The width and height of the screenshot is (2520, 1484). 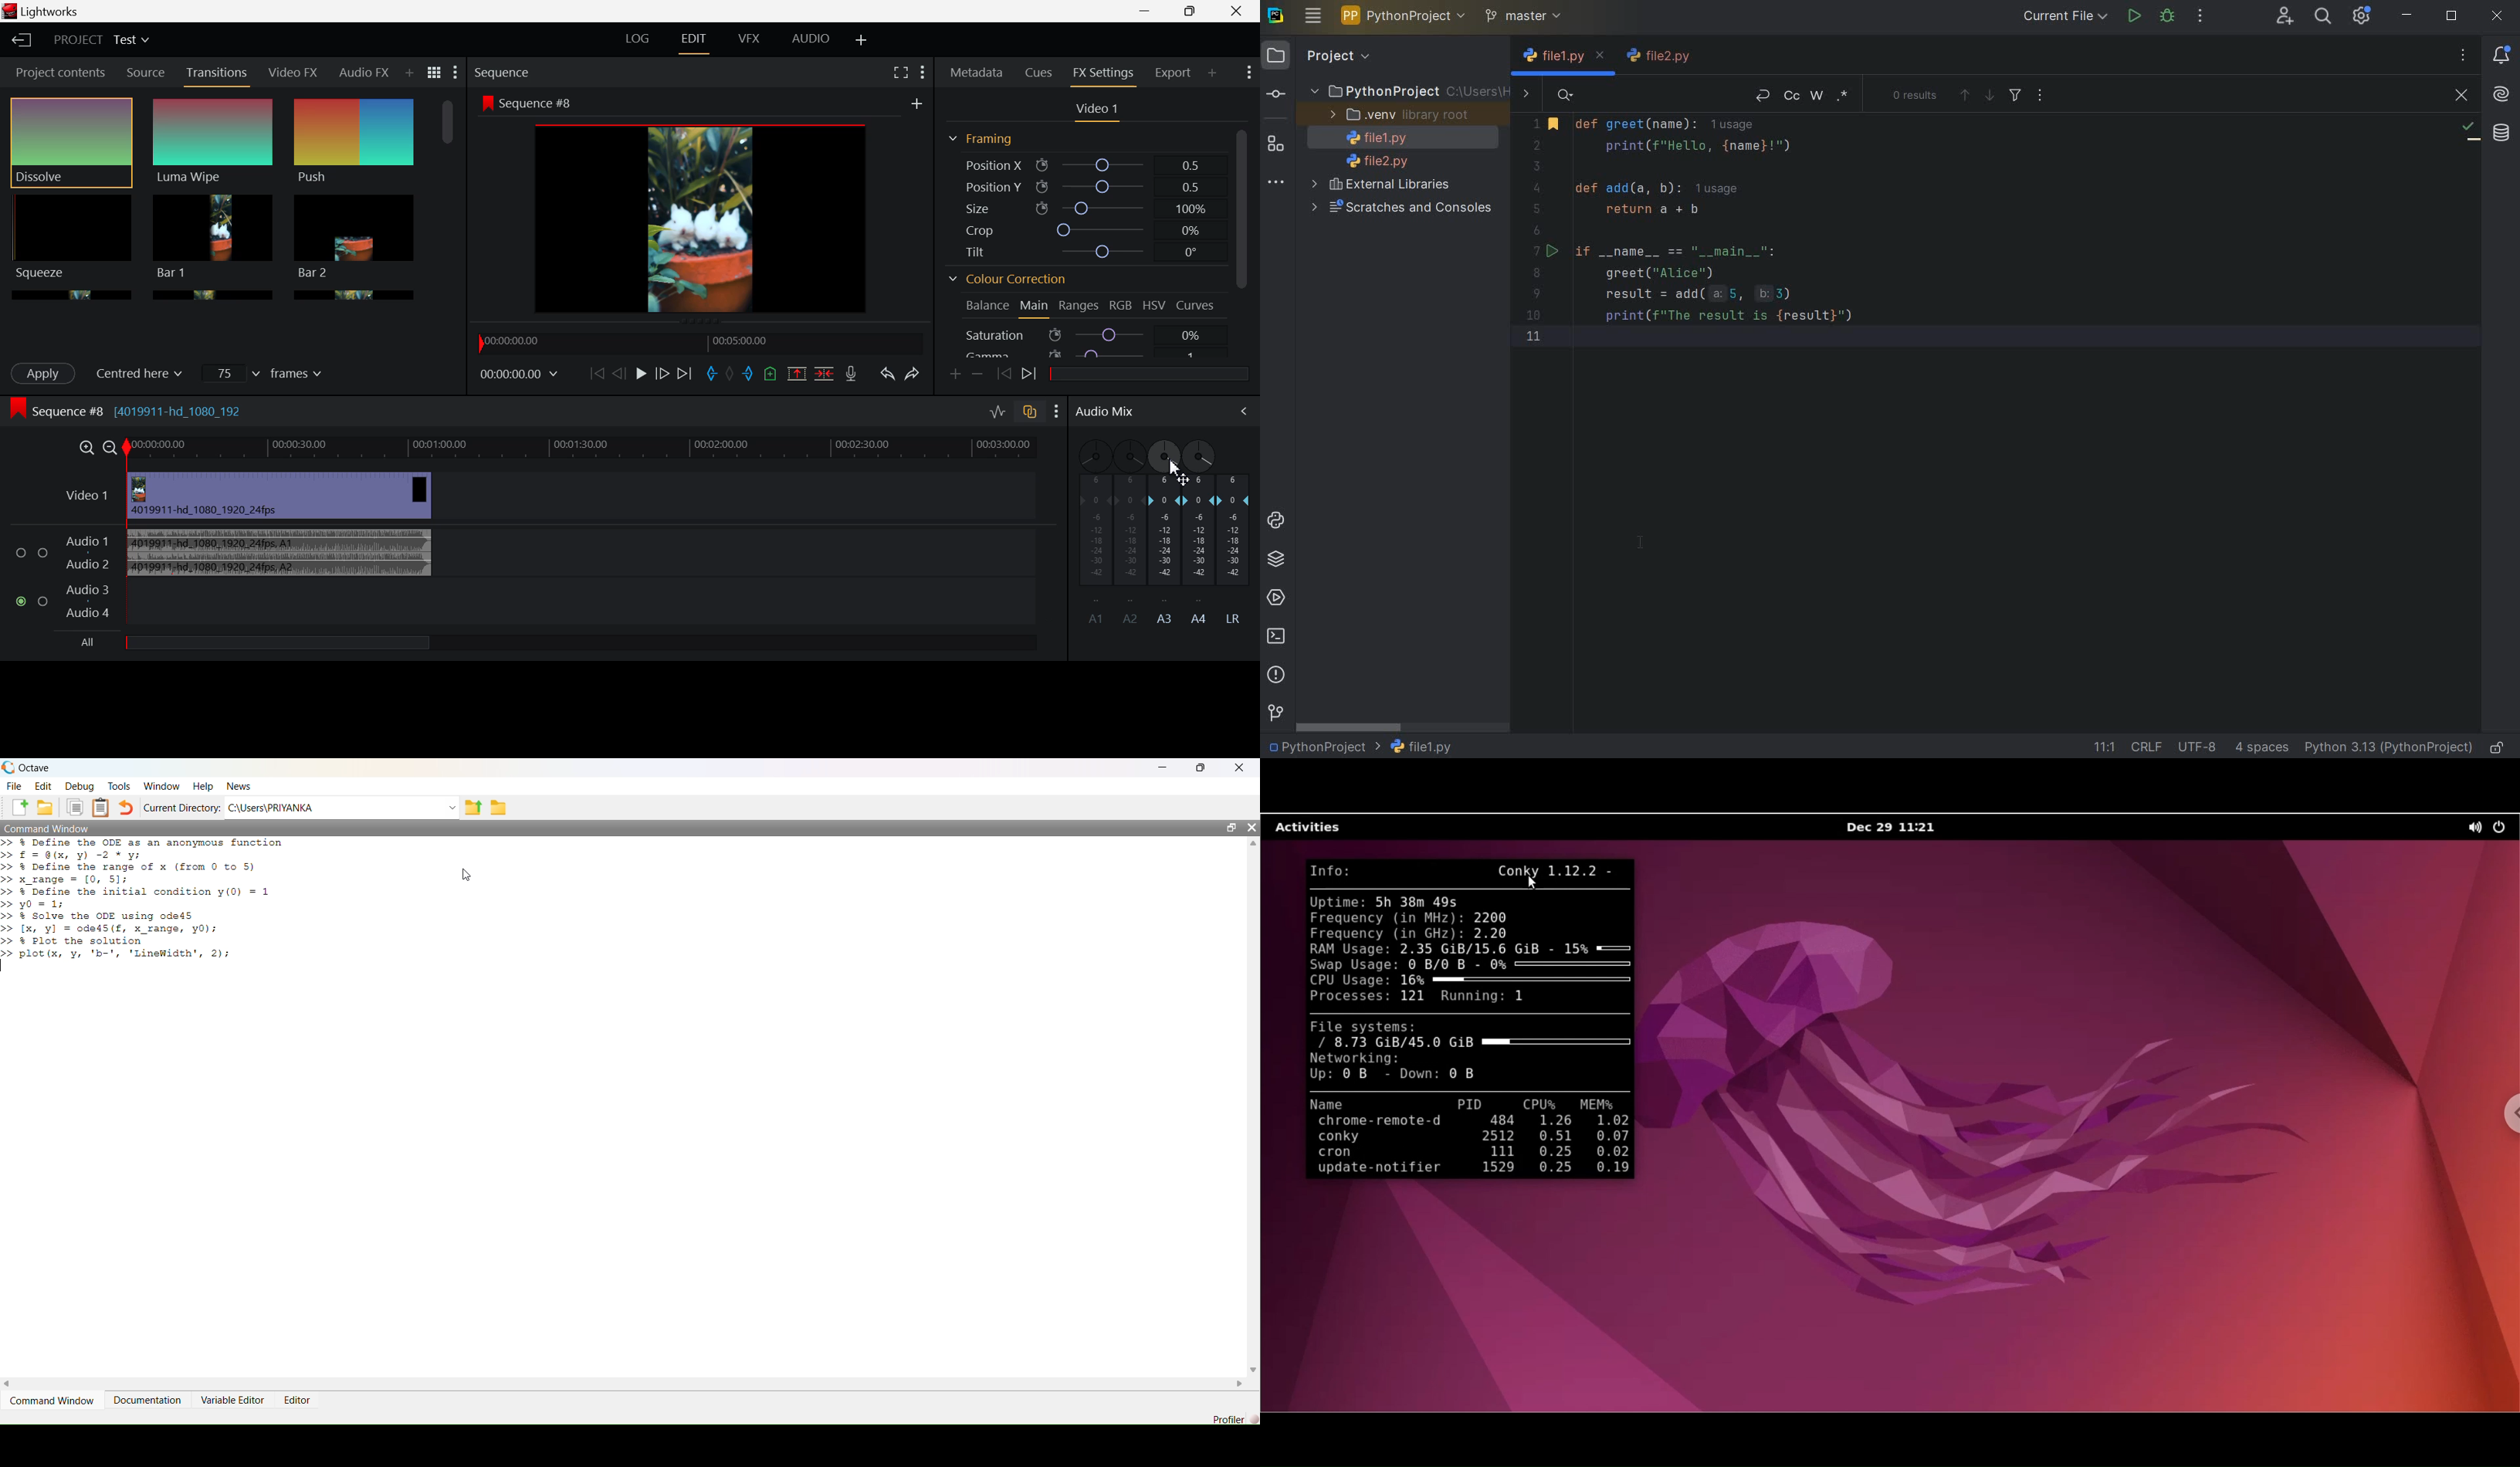 I want to click on Crop, so click(x=1085, y=229).